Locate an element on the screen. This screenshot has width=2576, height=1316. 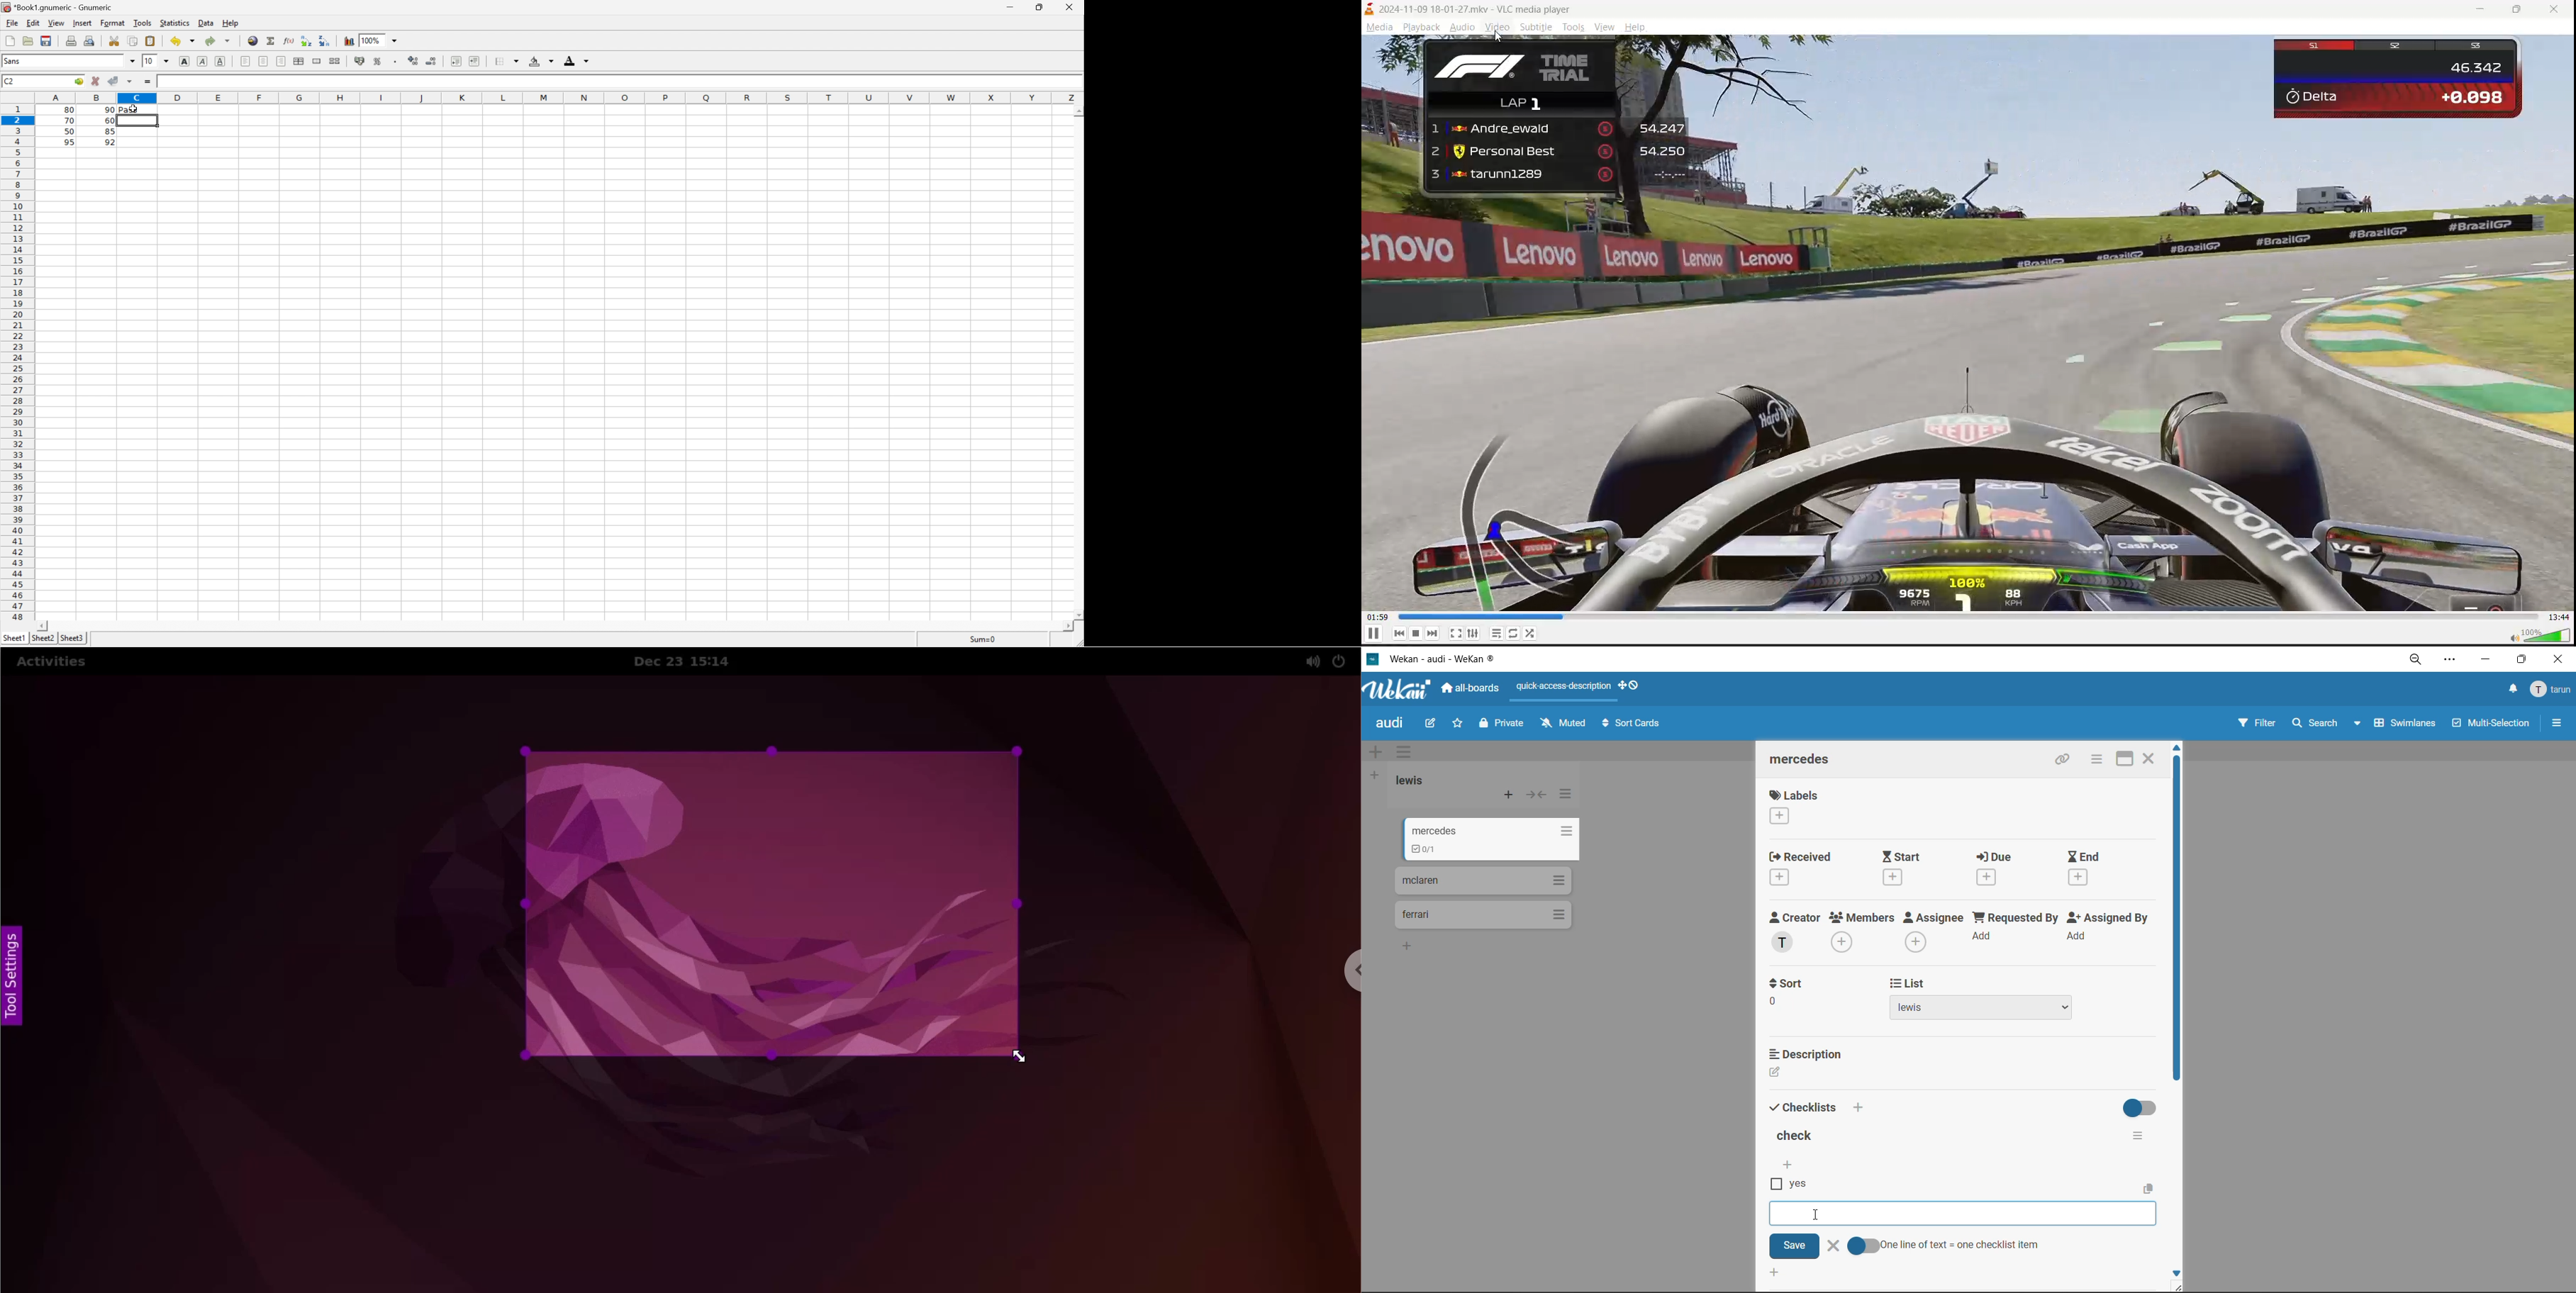
list title is located at coordinates (1415, 781).